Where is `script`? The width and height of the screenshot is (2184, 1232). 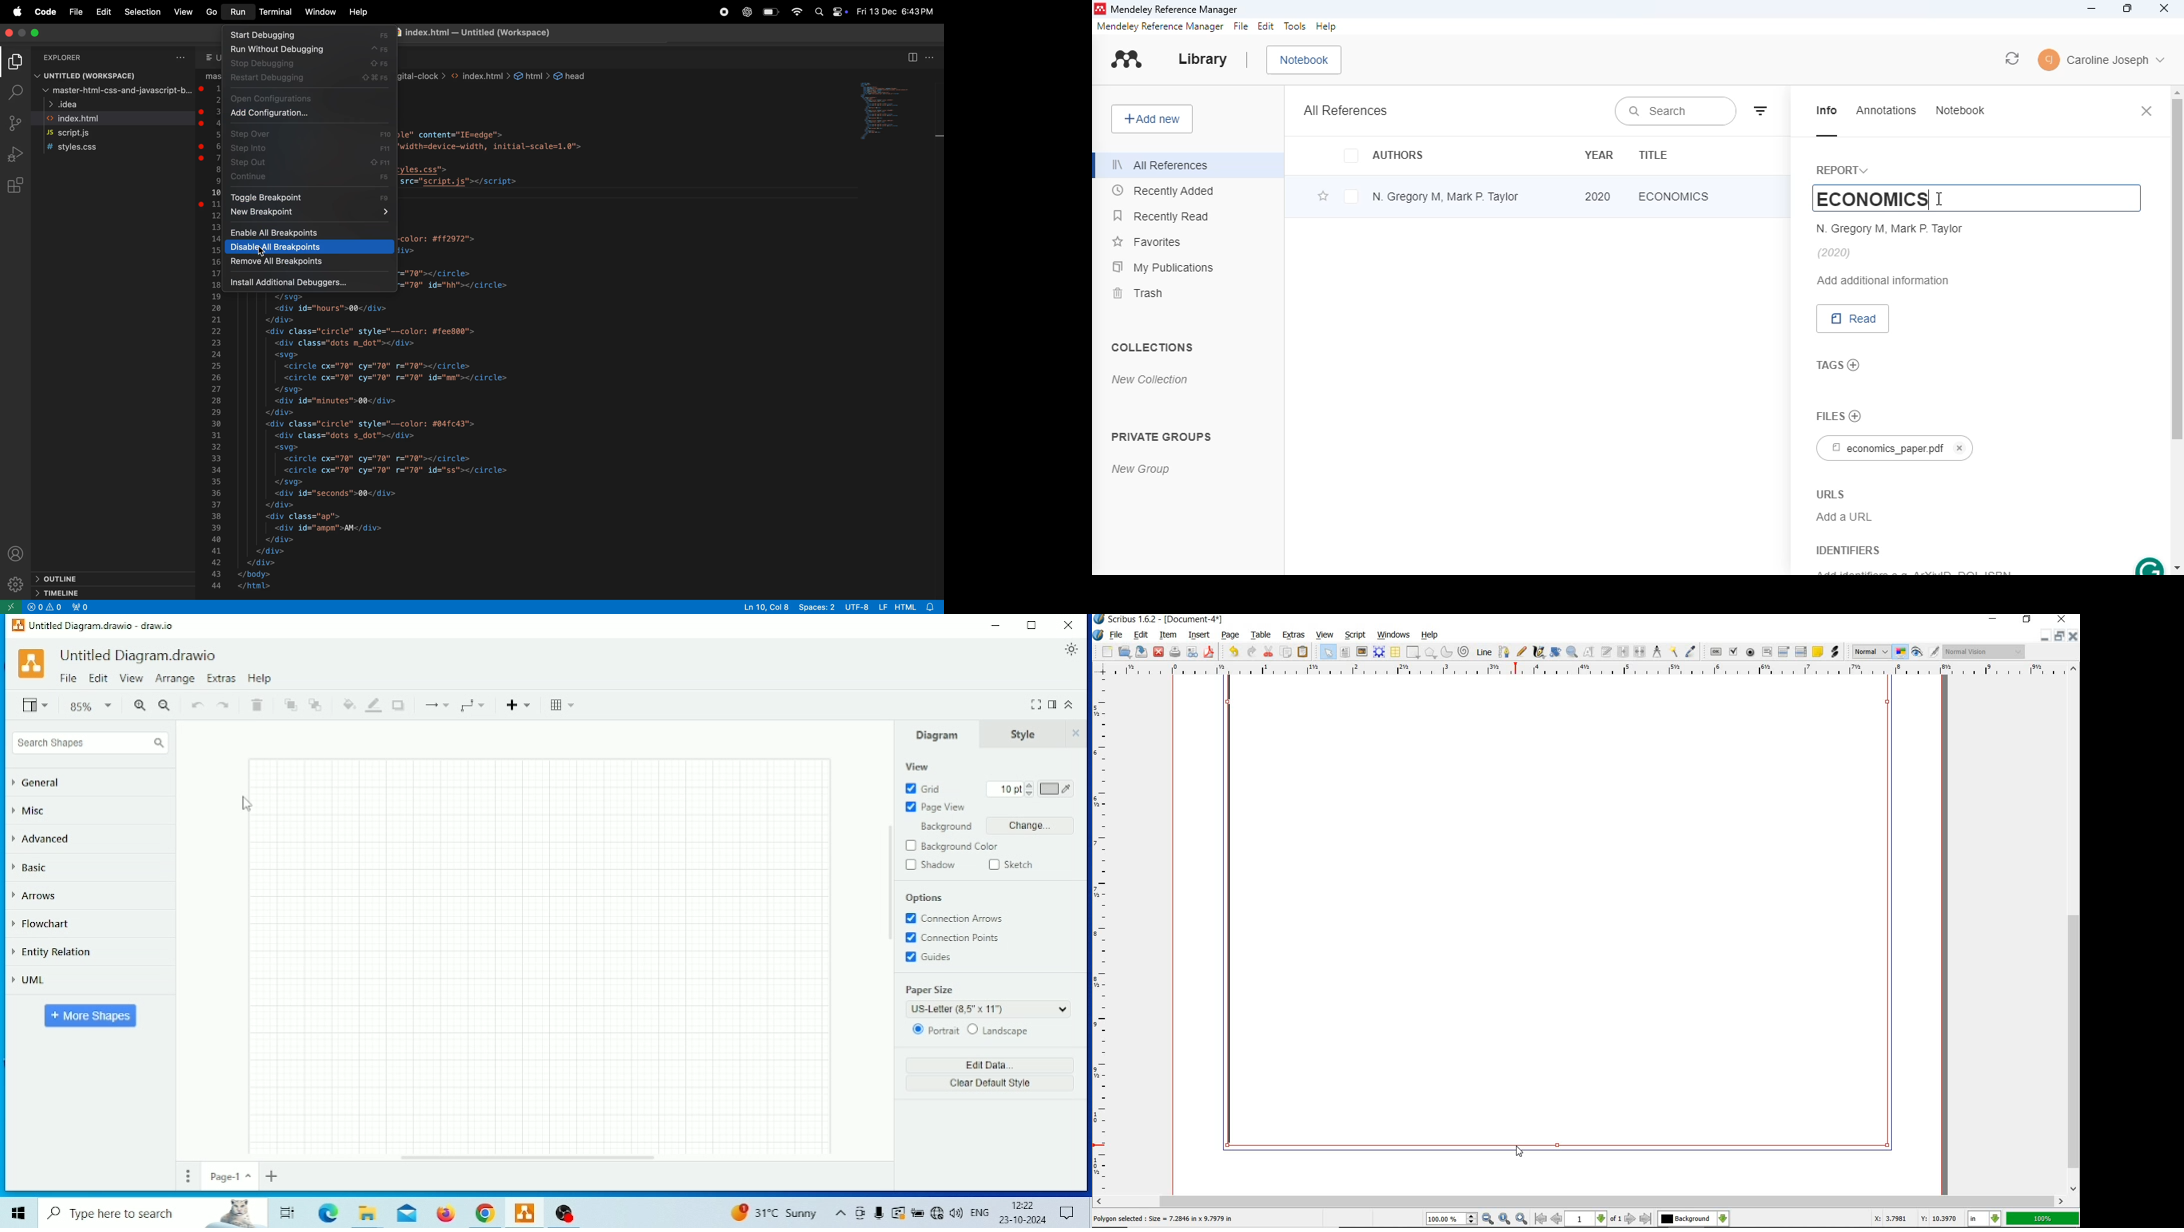 script is located at coordinates (1357, 635).